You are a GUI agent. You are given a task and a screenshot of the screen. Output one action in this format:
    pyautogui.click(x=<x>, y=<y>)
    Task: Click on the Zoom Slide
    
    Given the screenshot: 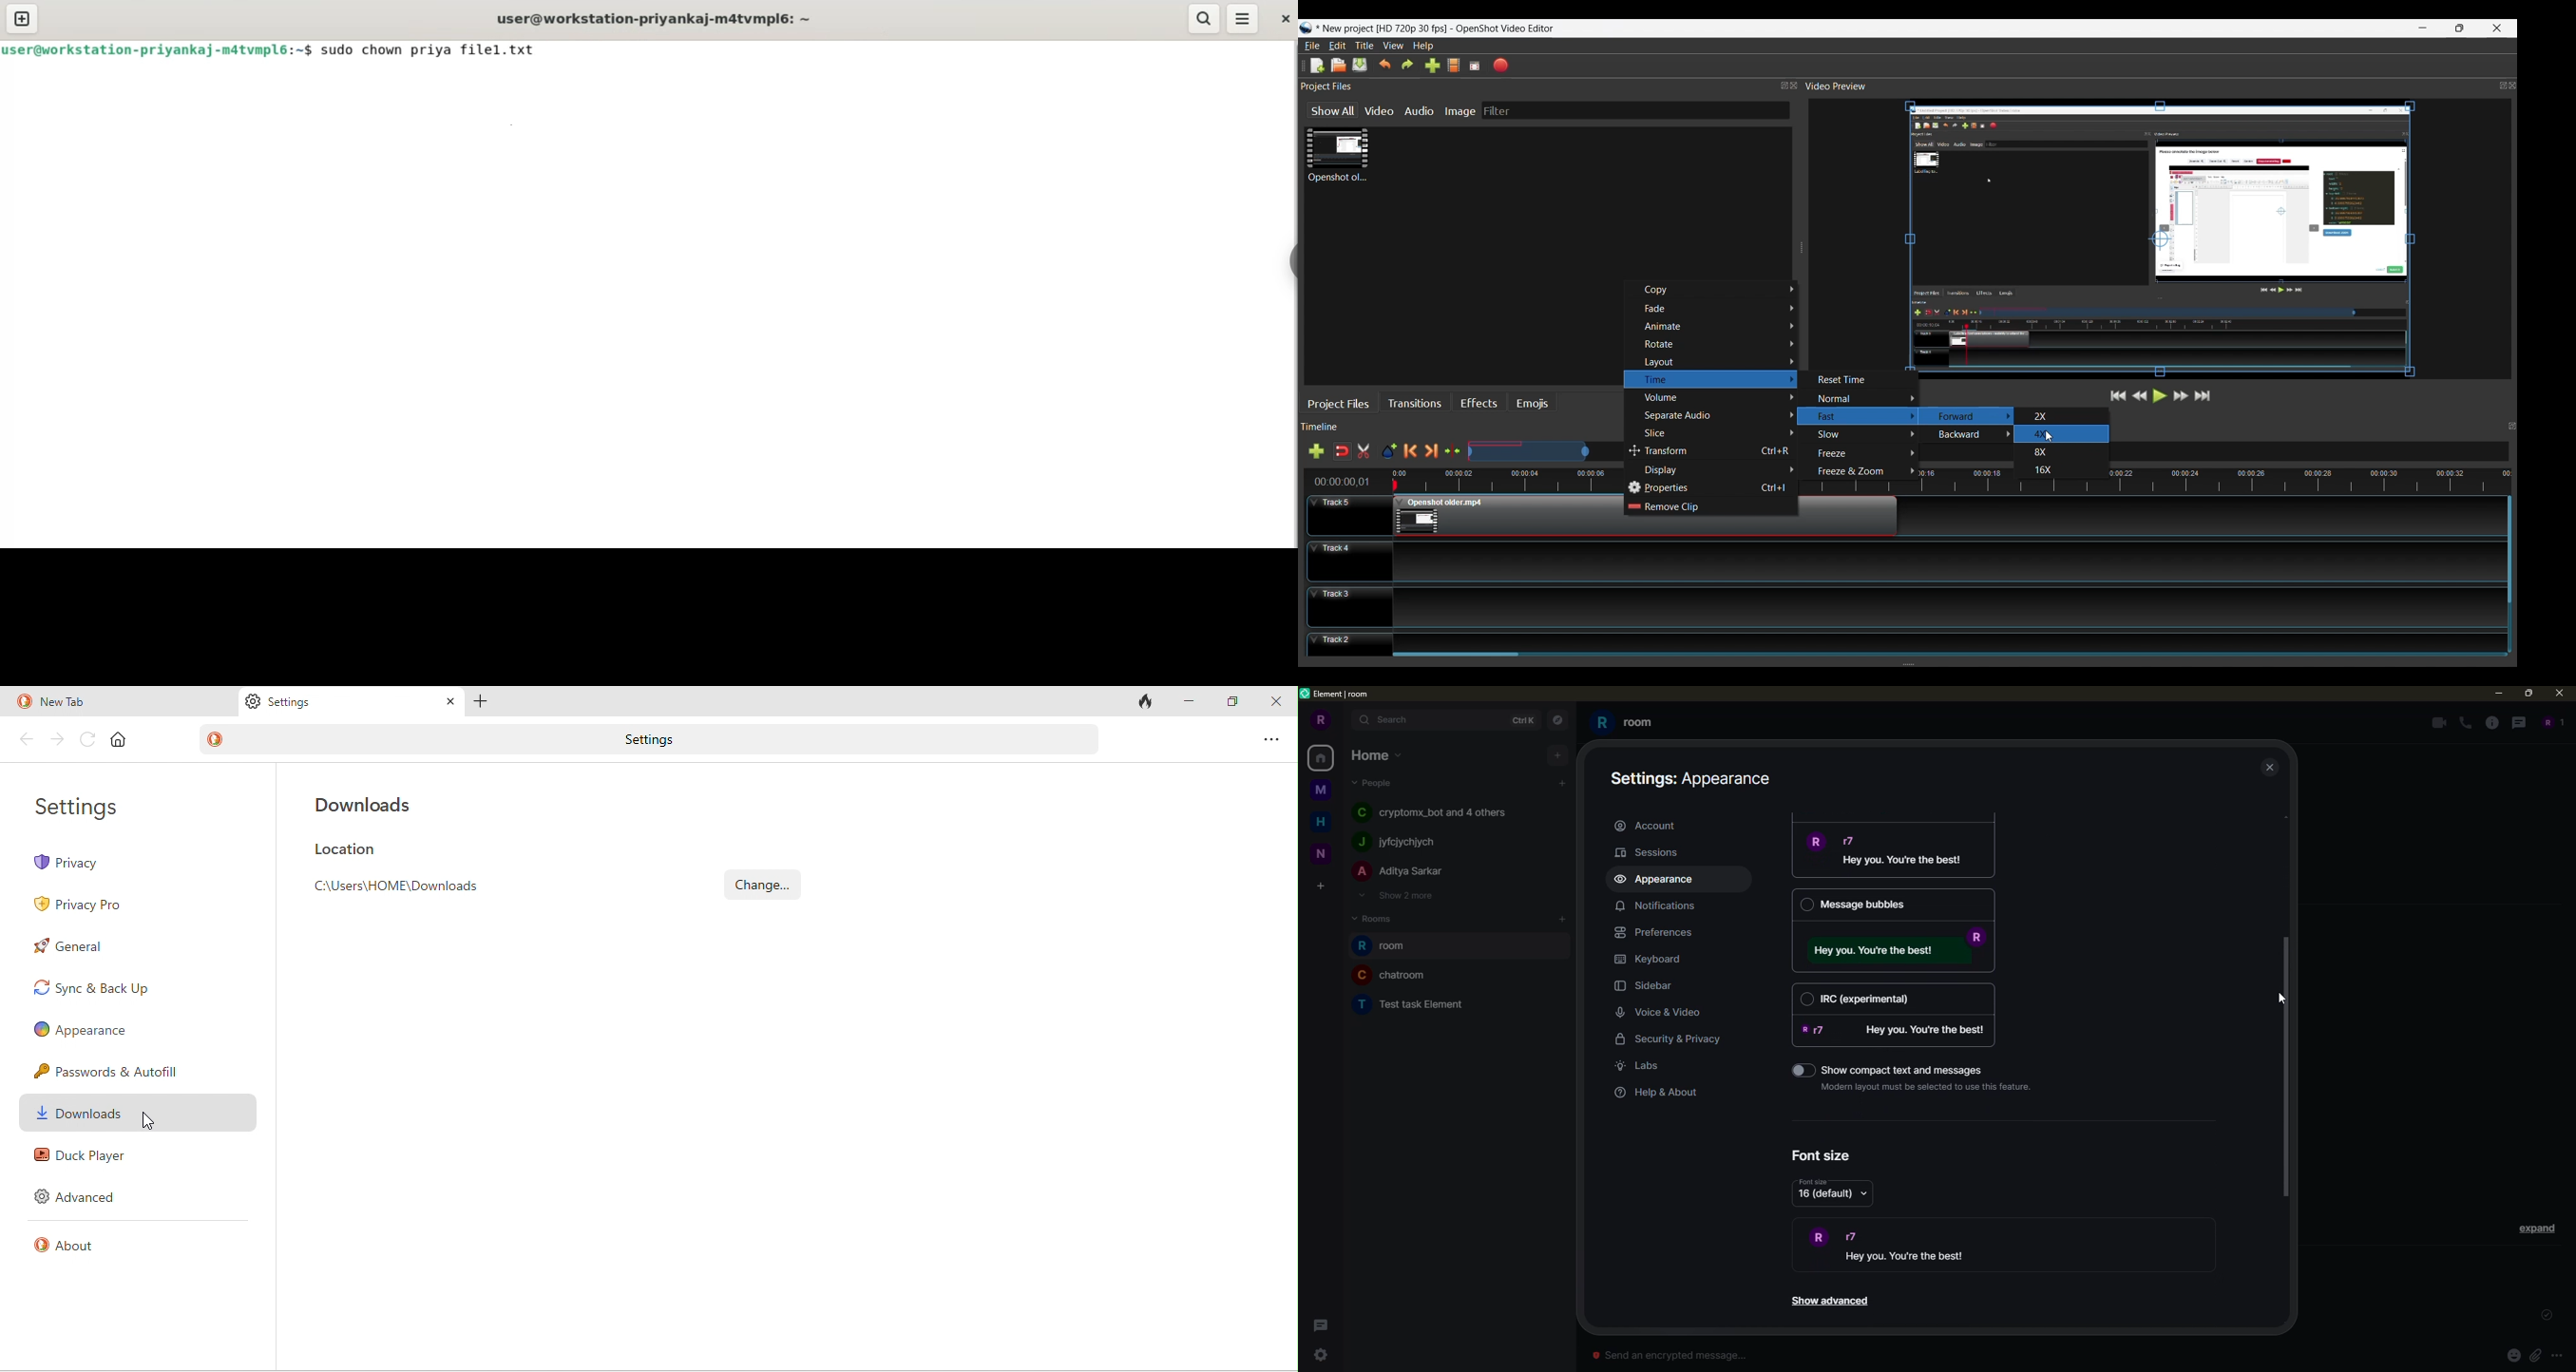 What is the action you would take?
    pyautogui.click(x=1545, y=450)
    